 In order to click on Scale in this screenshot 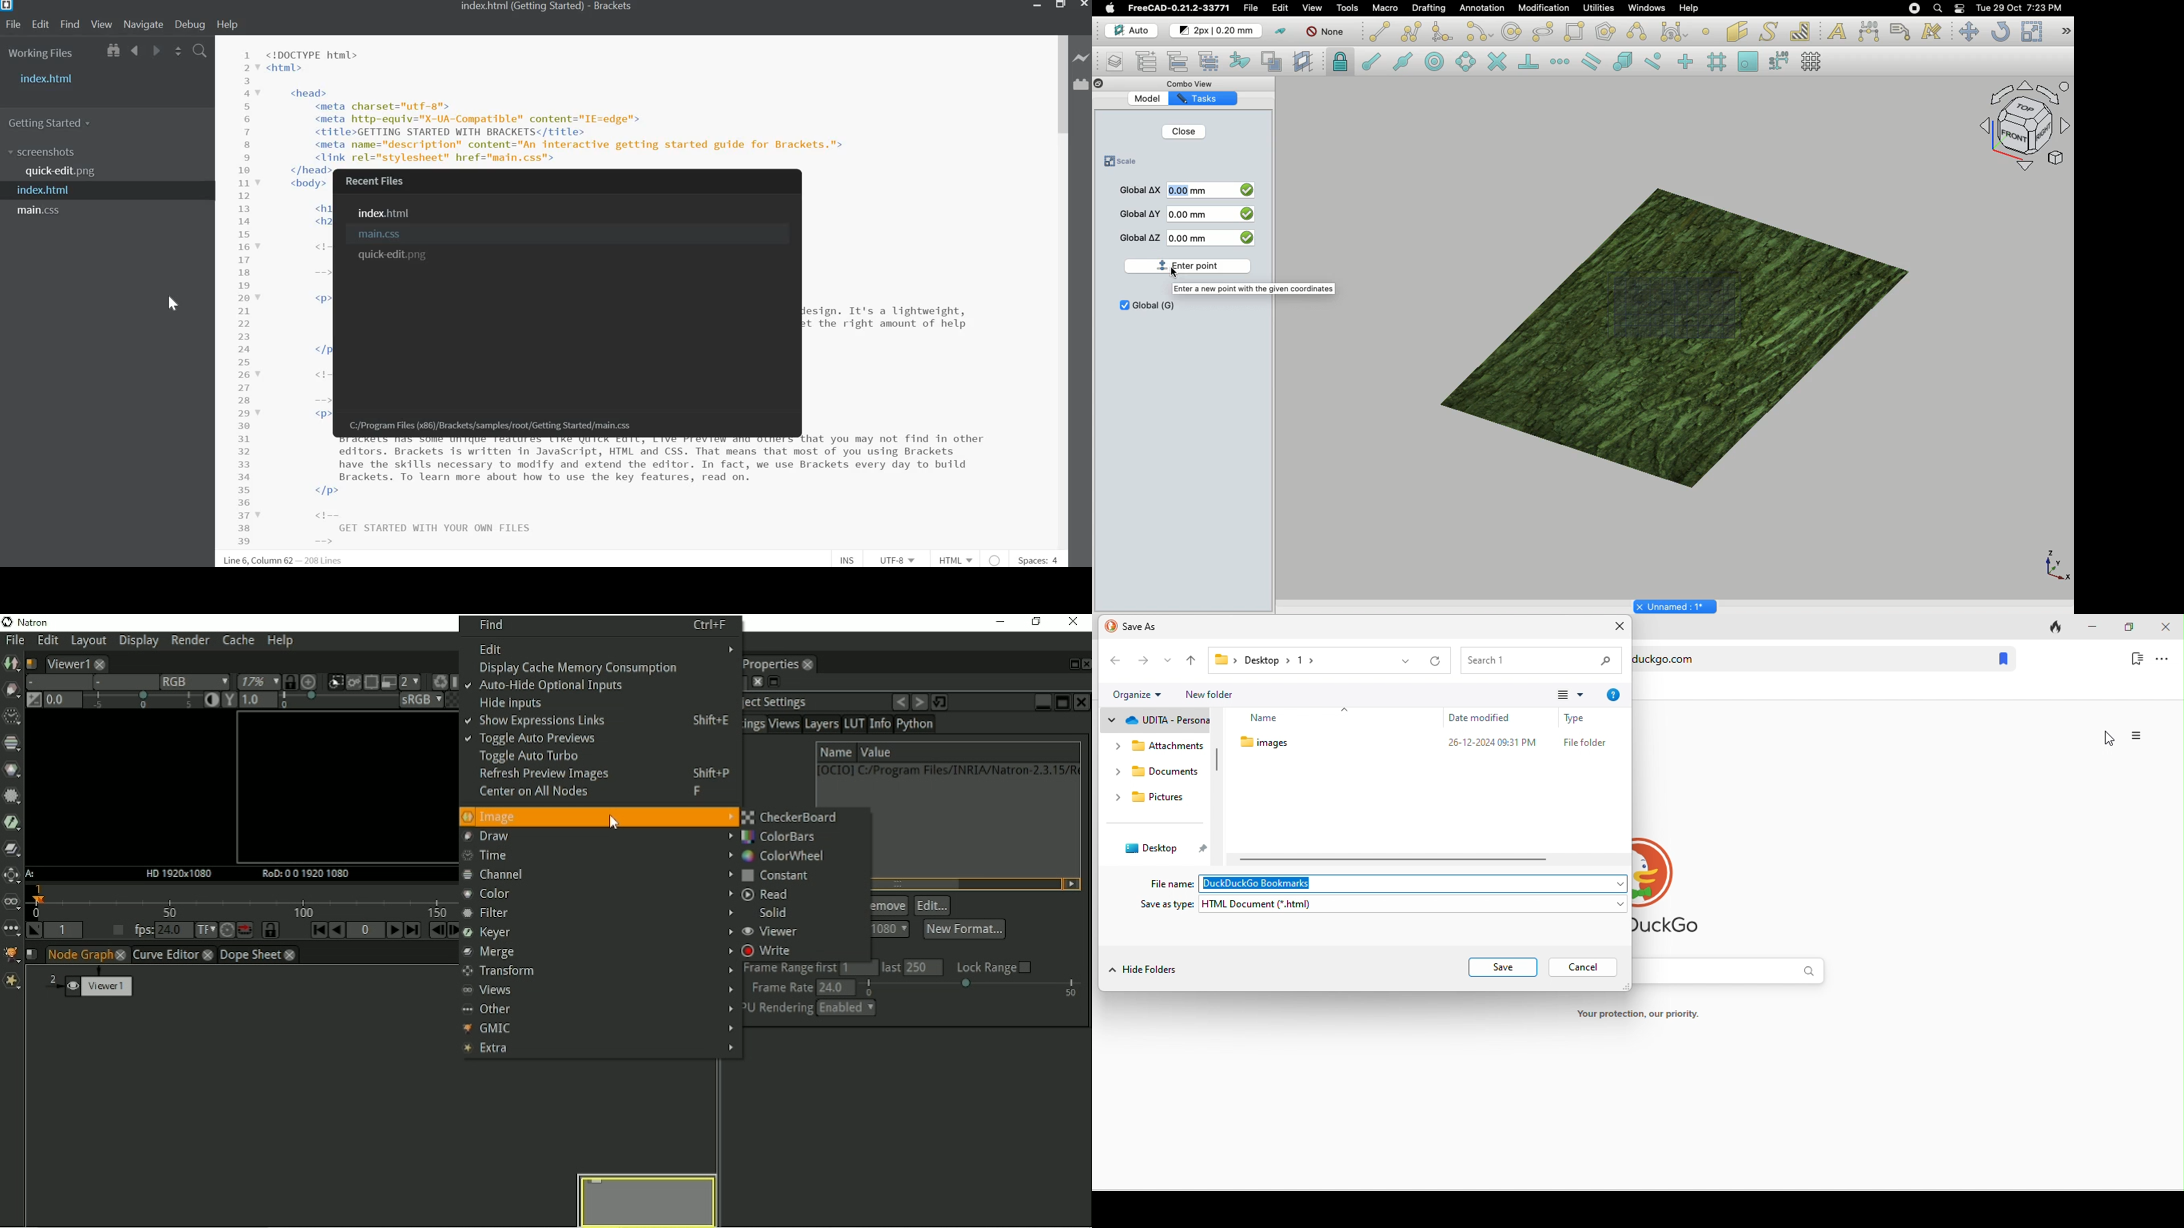, I will do `click(1128, 162)`.